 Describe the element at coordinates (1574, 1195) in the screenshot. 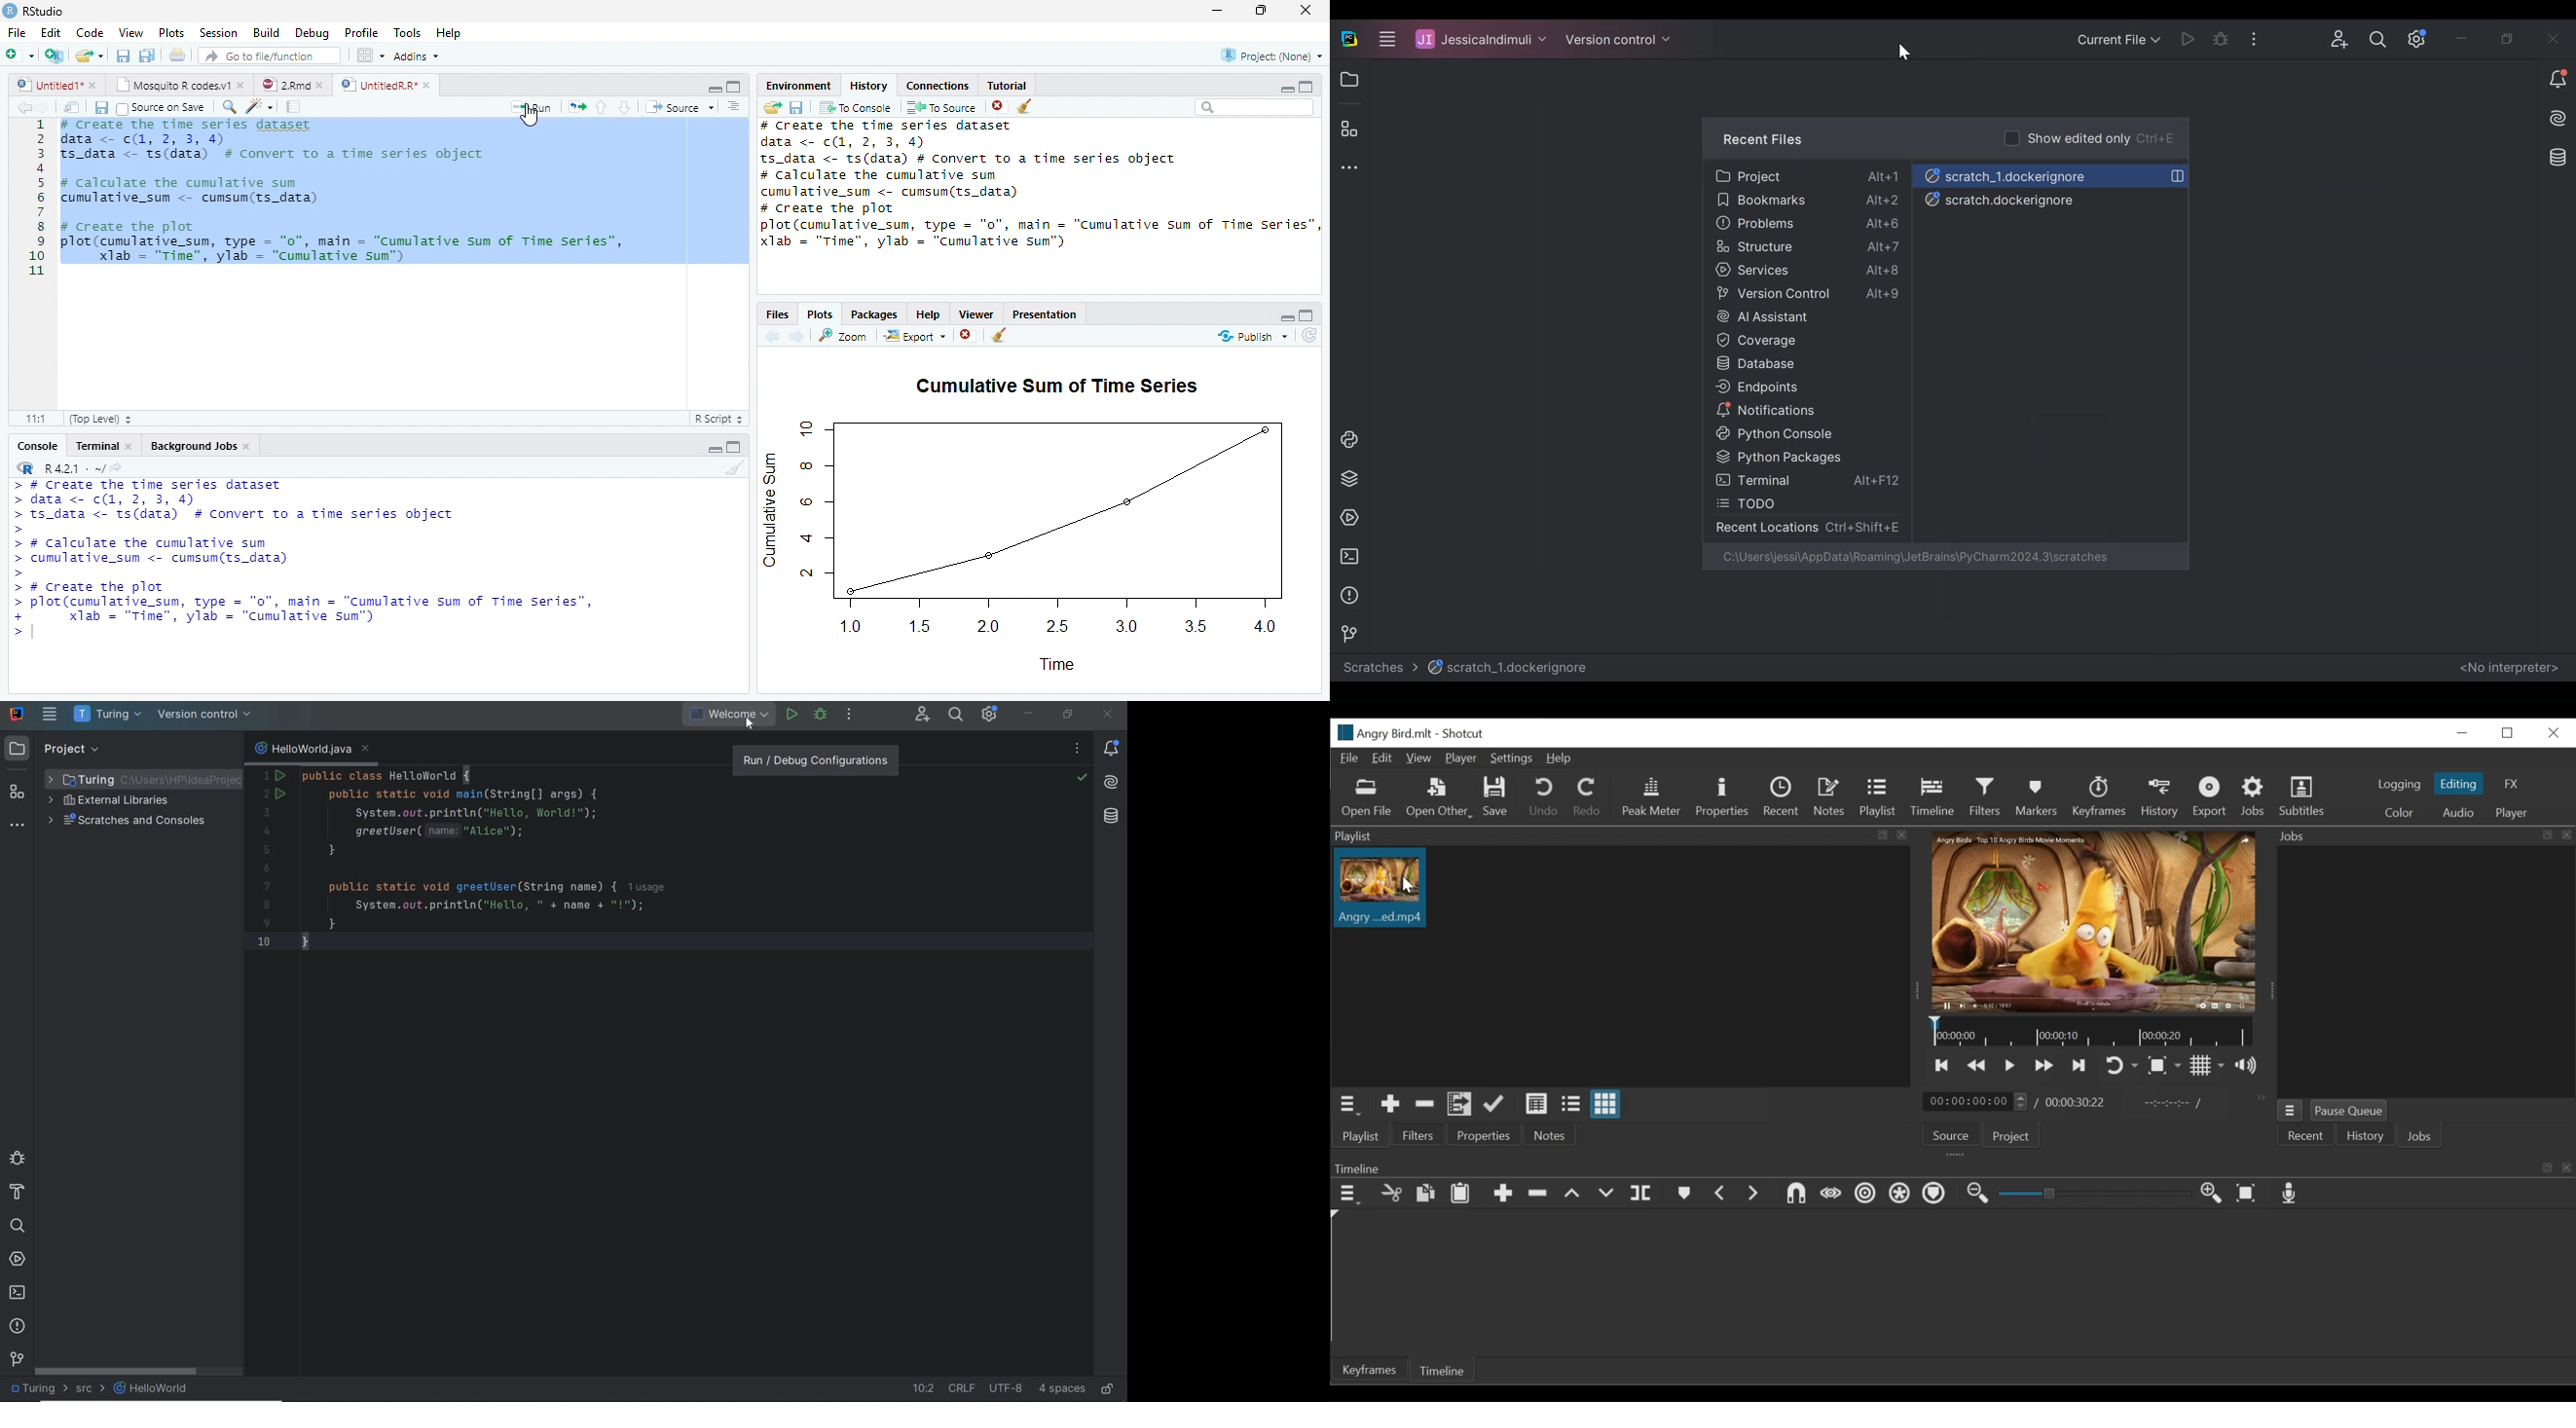

I see `lift` at that location.